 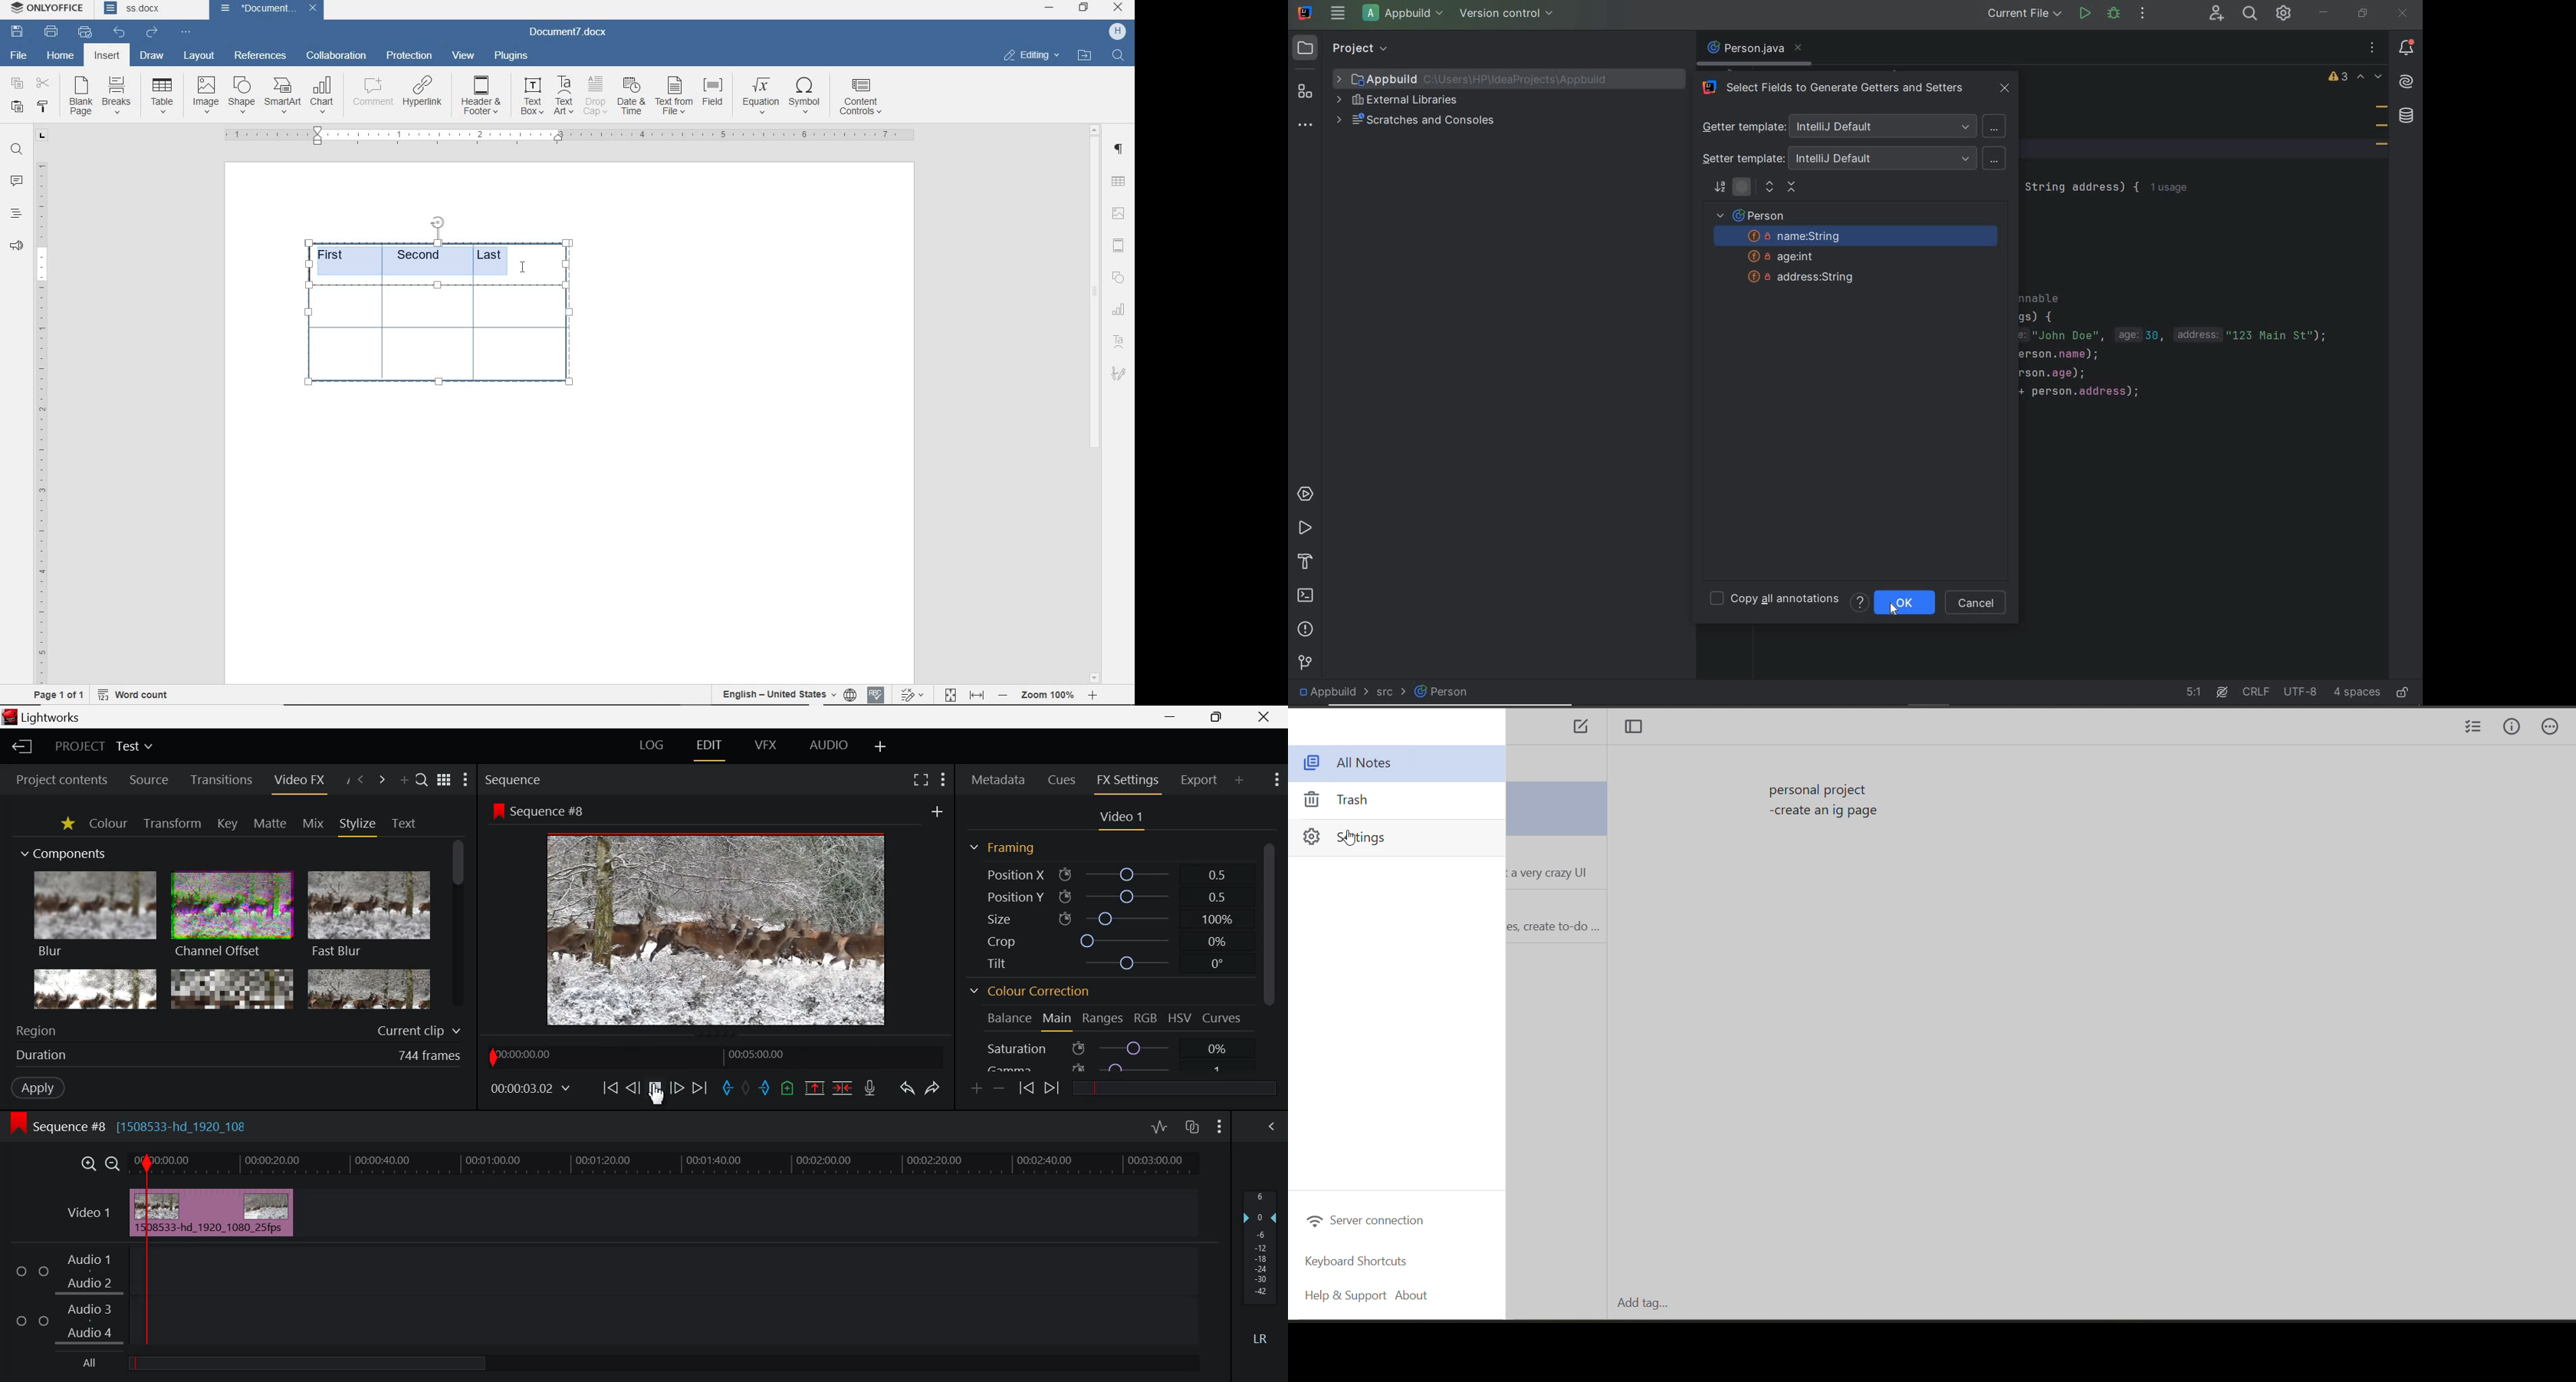 I want to click on hyperlink, so click(x=424, y=94).